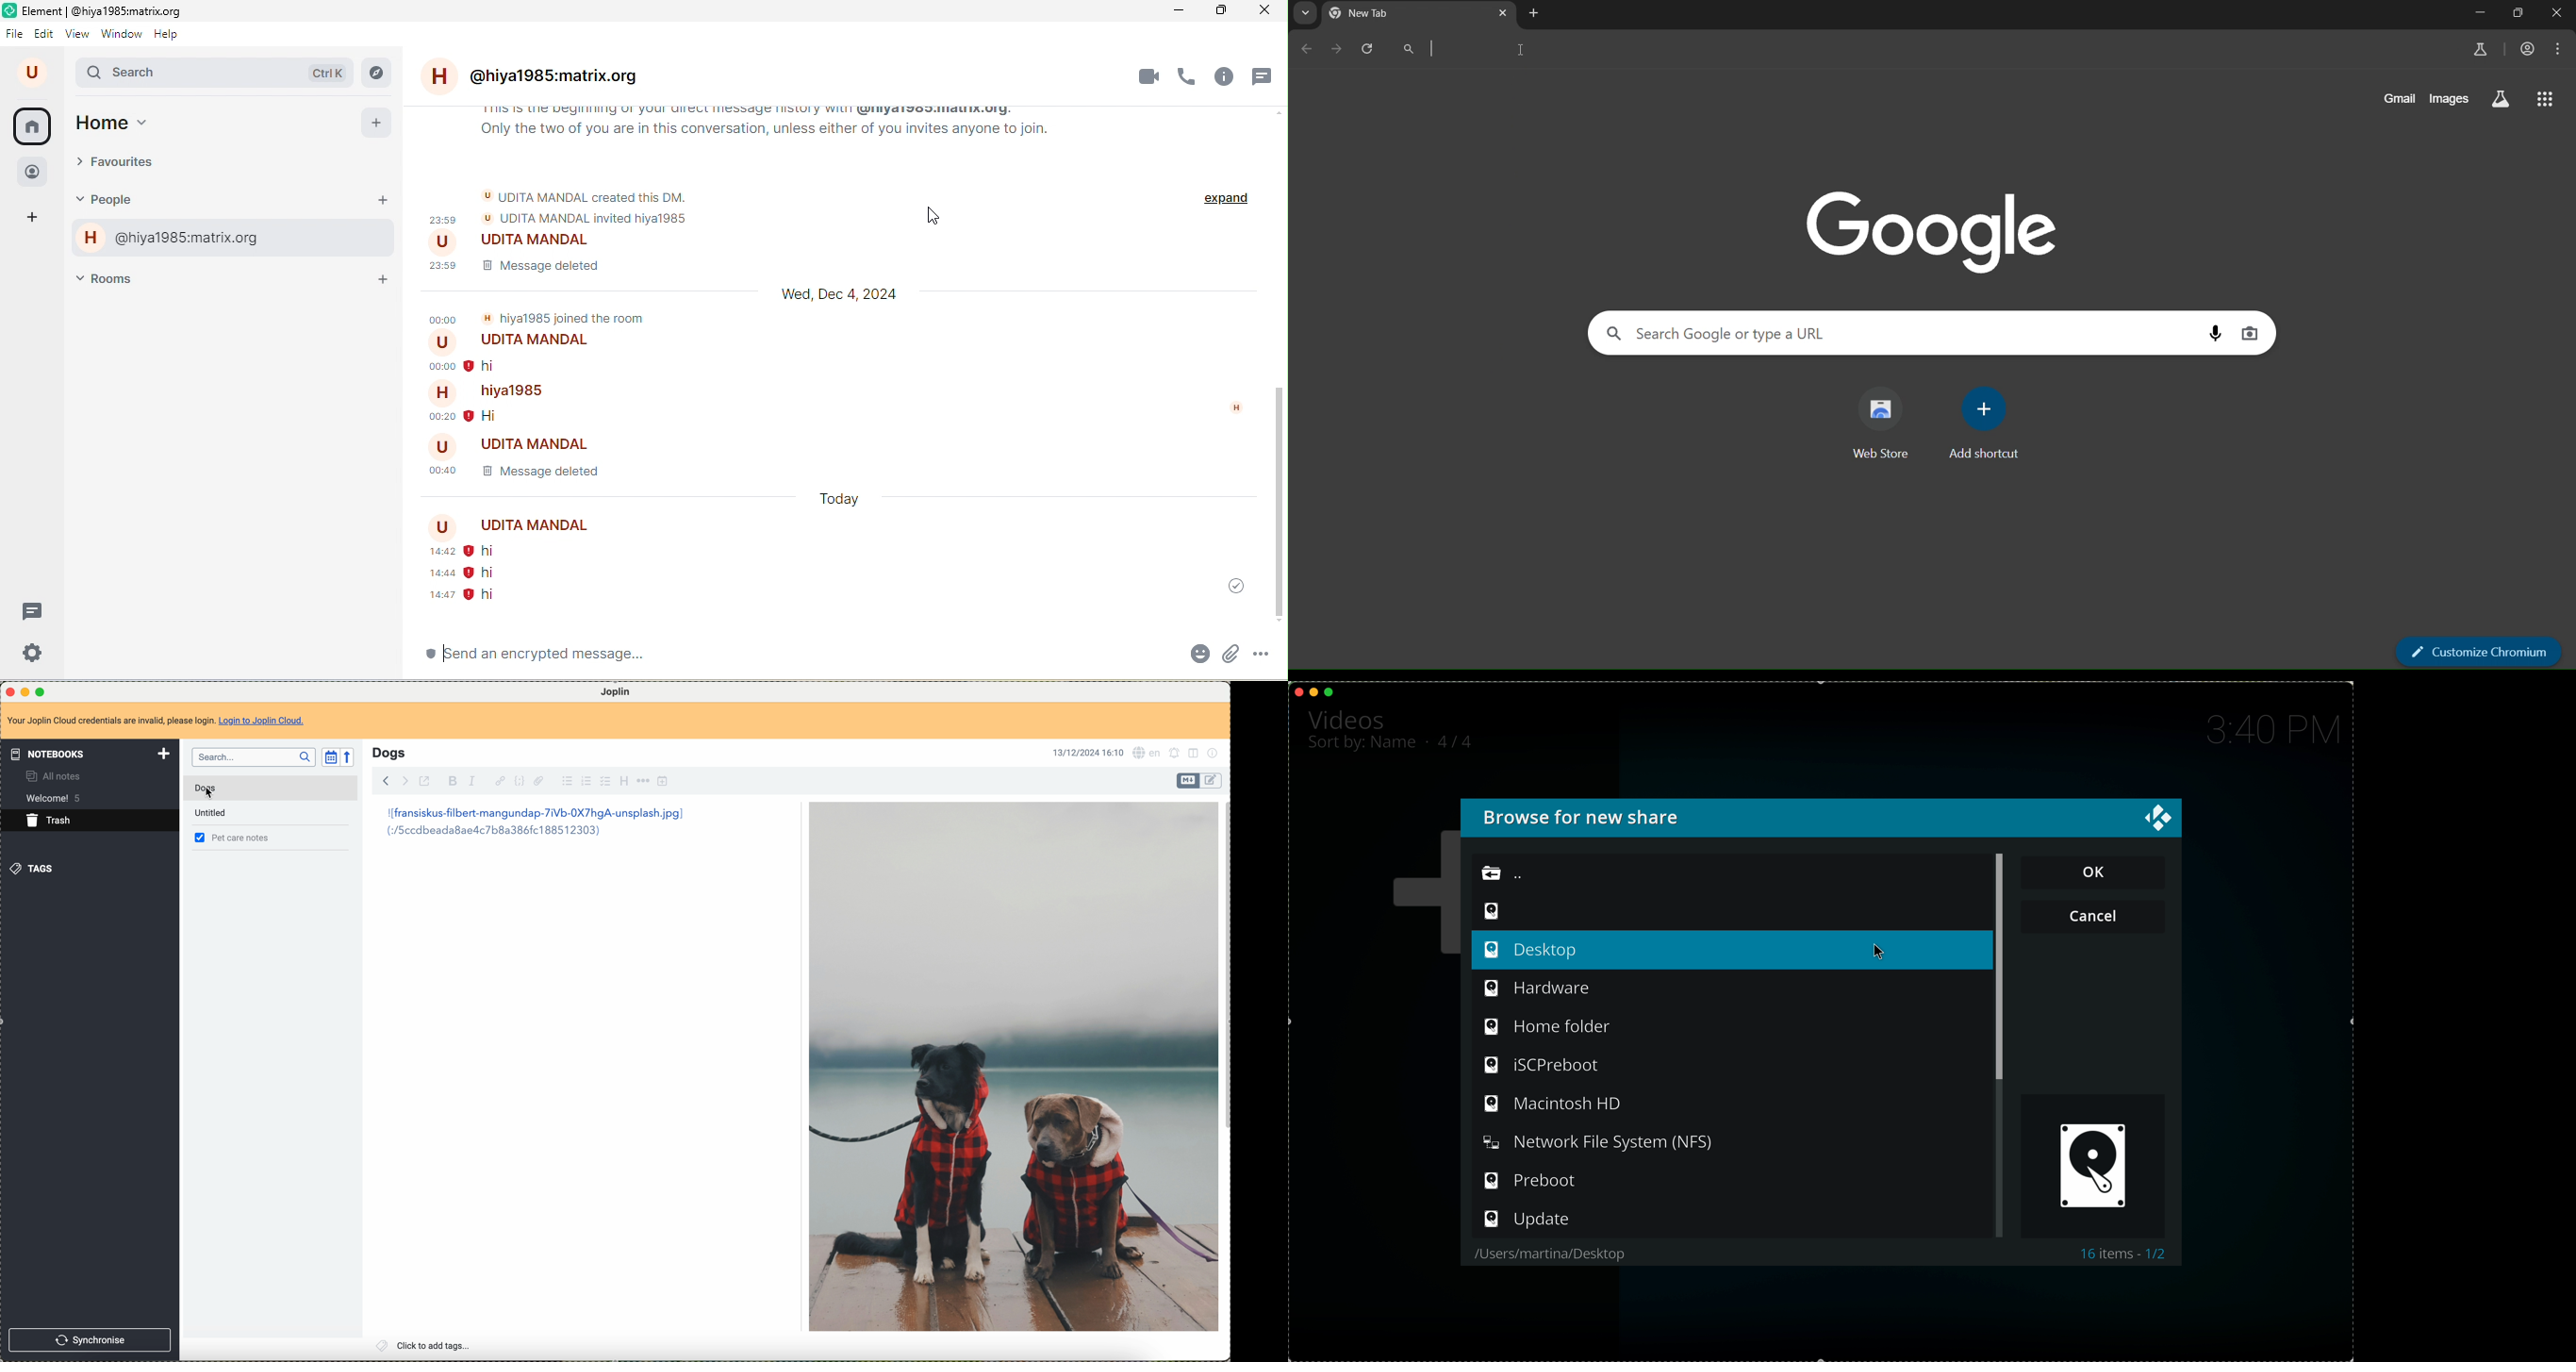  I want to click on customize toolbar, so click(2480, 653).